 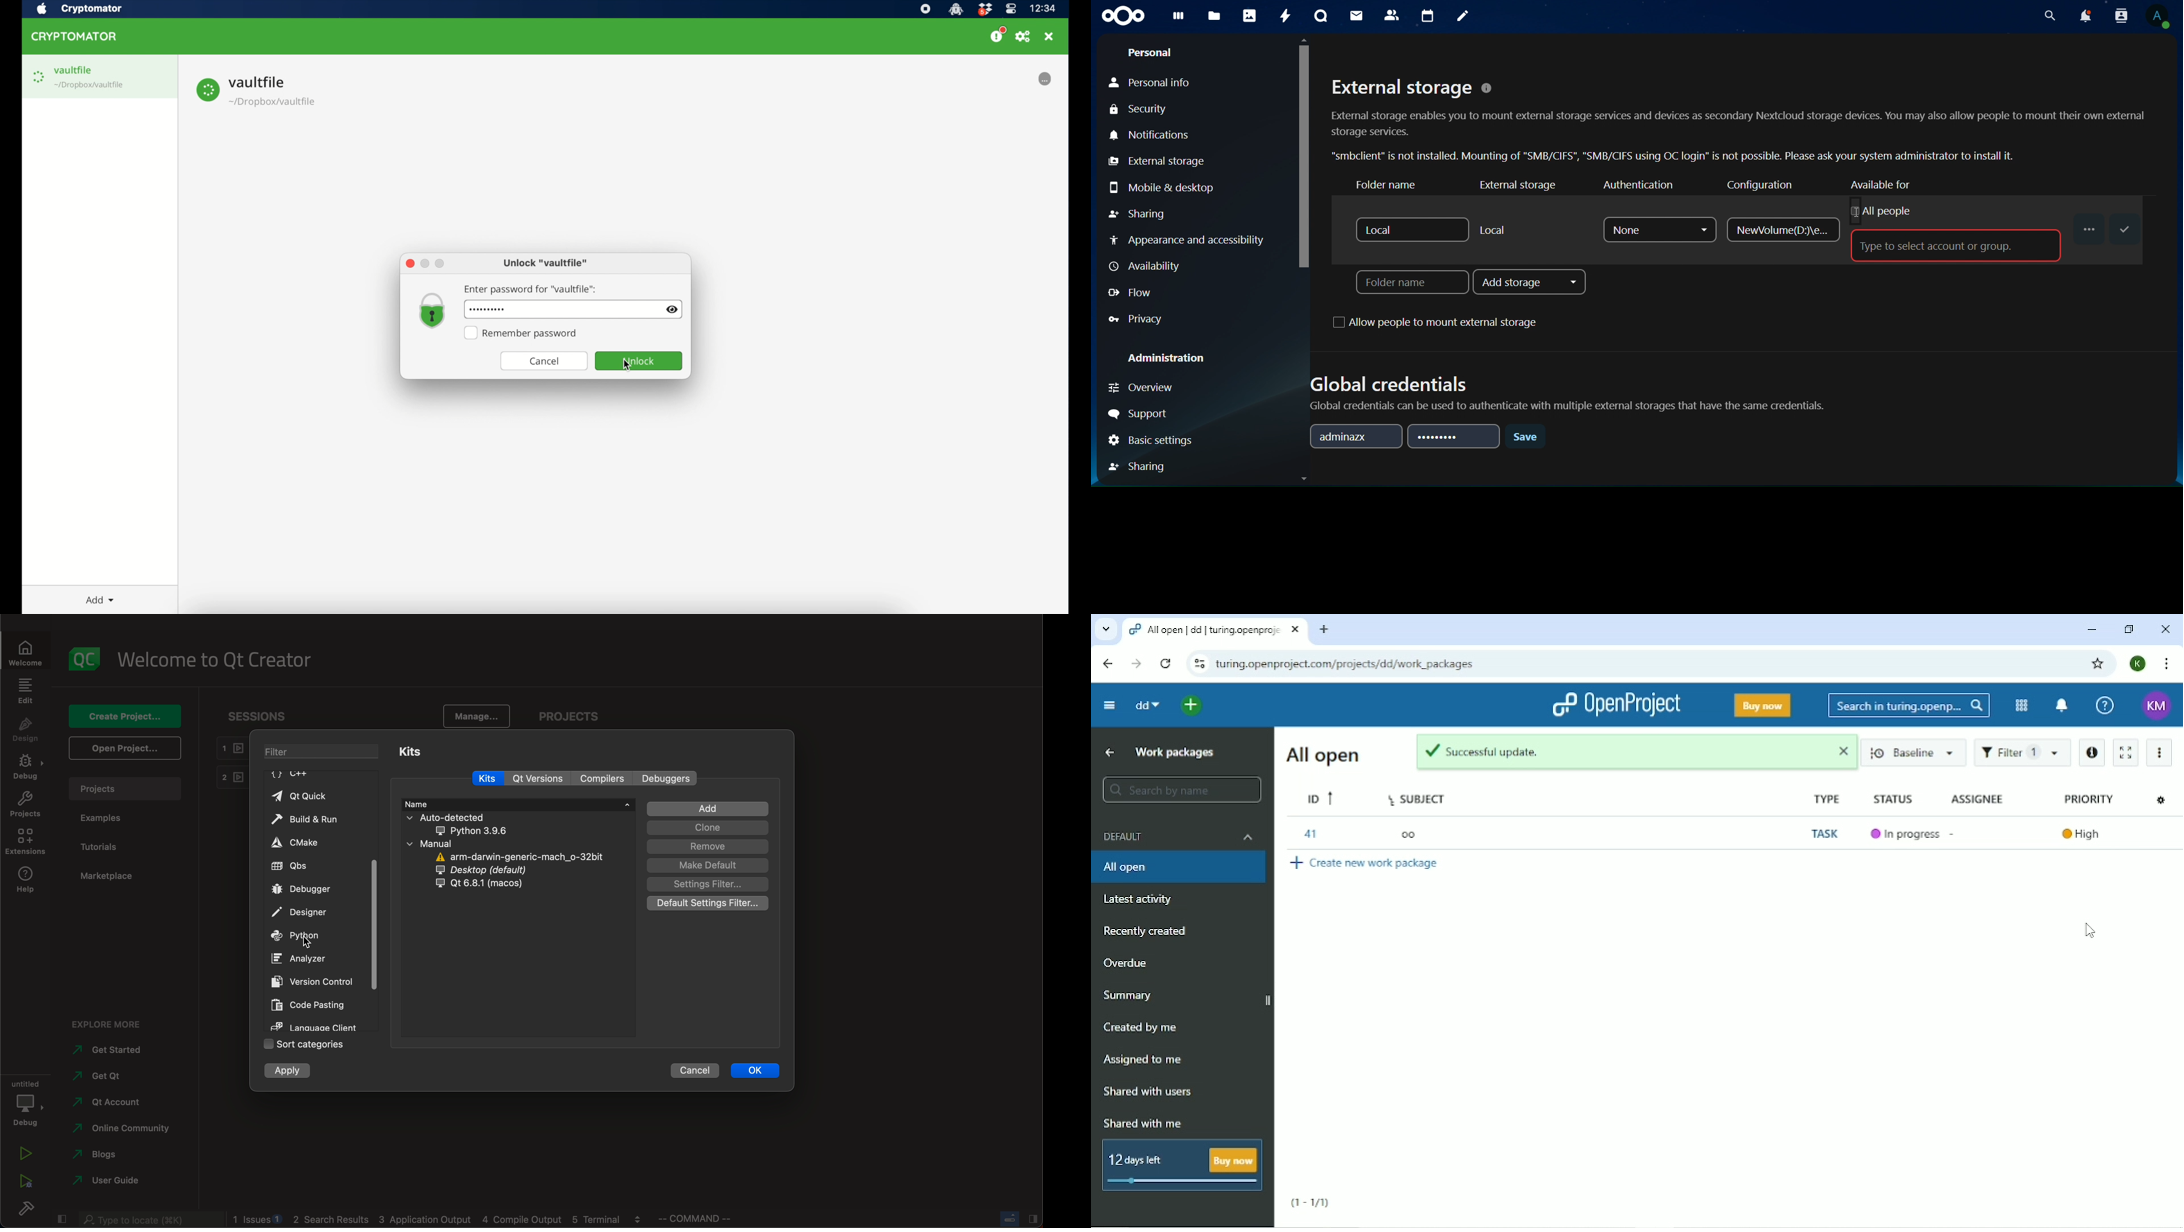 What do you see at coordinates (1135, 319) in the screenshot?
I see `privacy` at bounding box center [1135, 319].